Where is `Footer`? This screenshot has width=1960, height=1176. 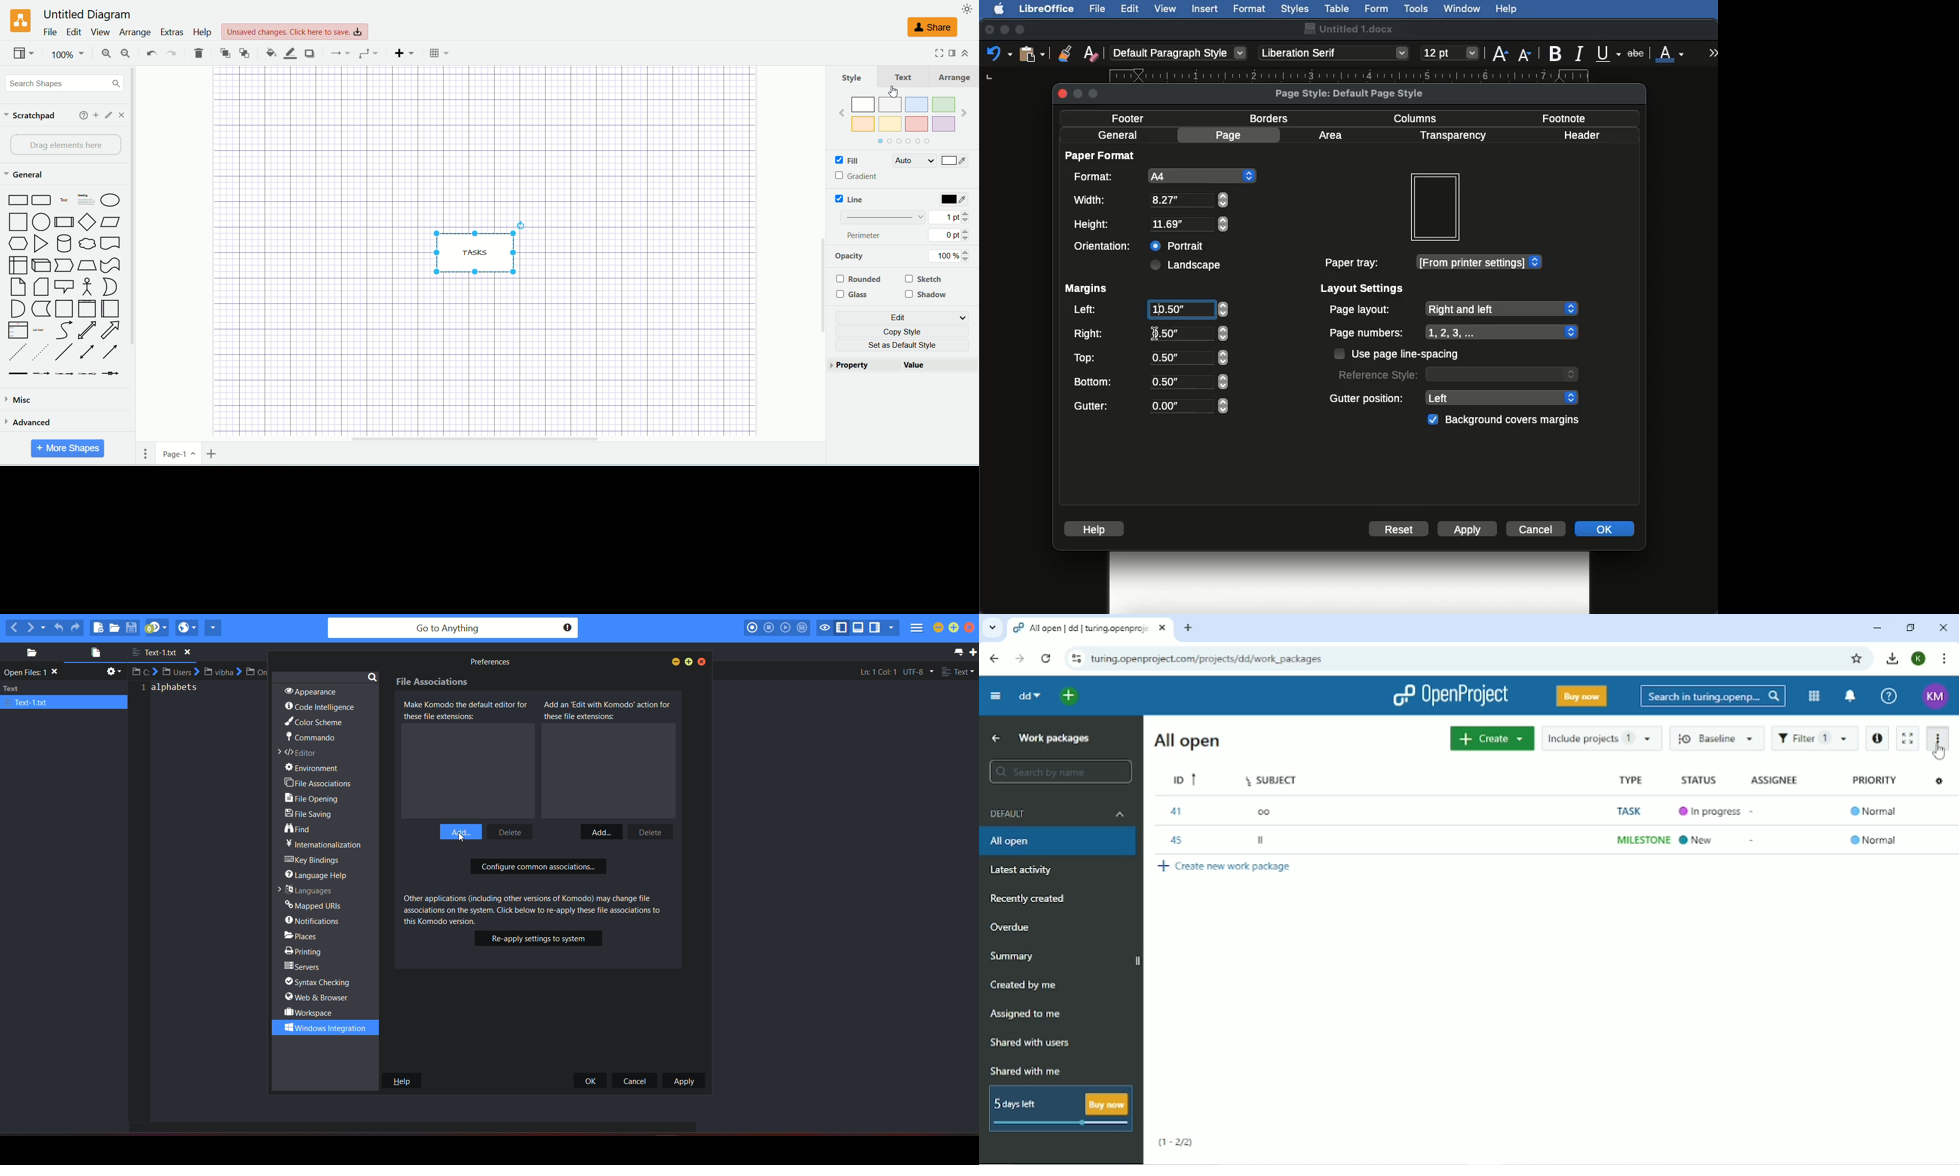 Footer is located at coordinates (1133, 118).